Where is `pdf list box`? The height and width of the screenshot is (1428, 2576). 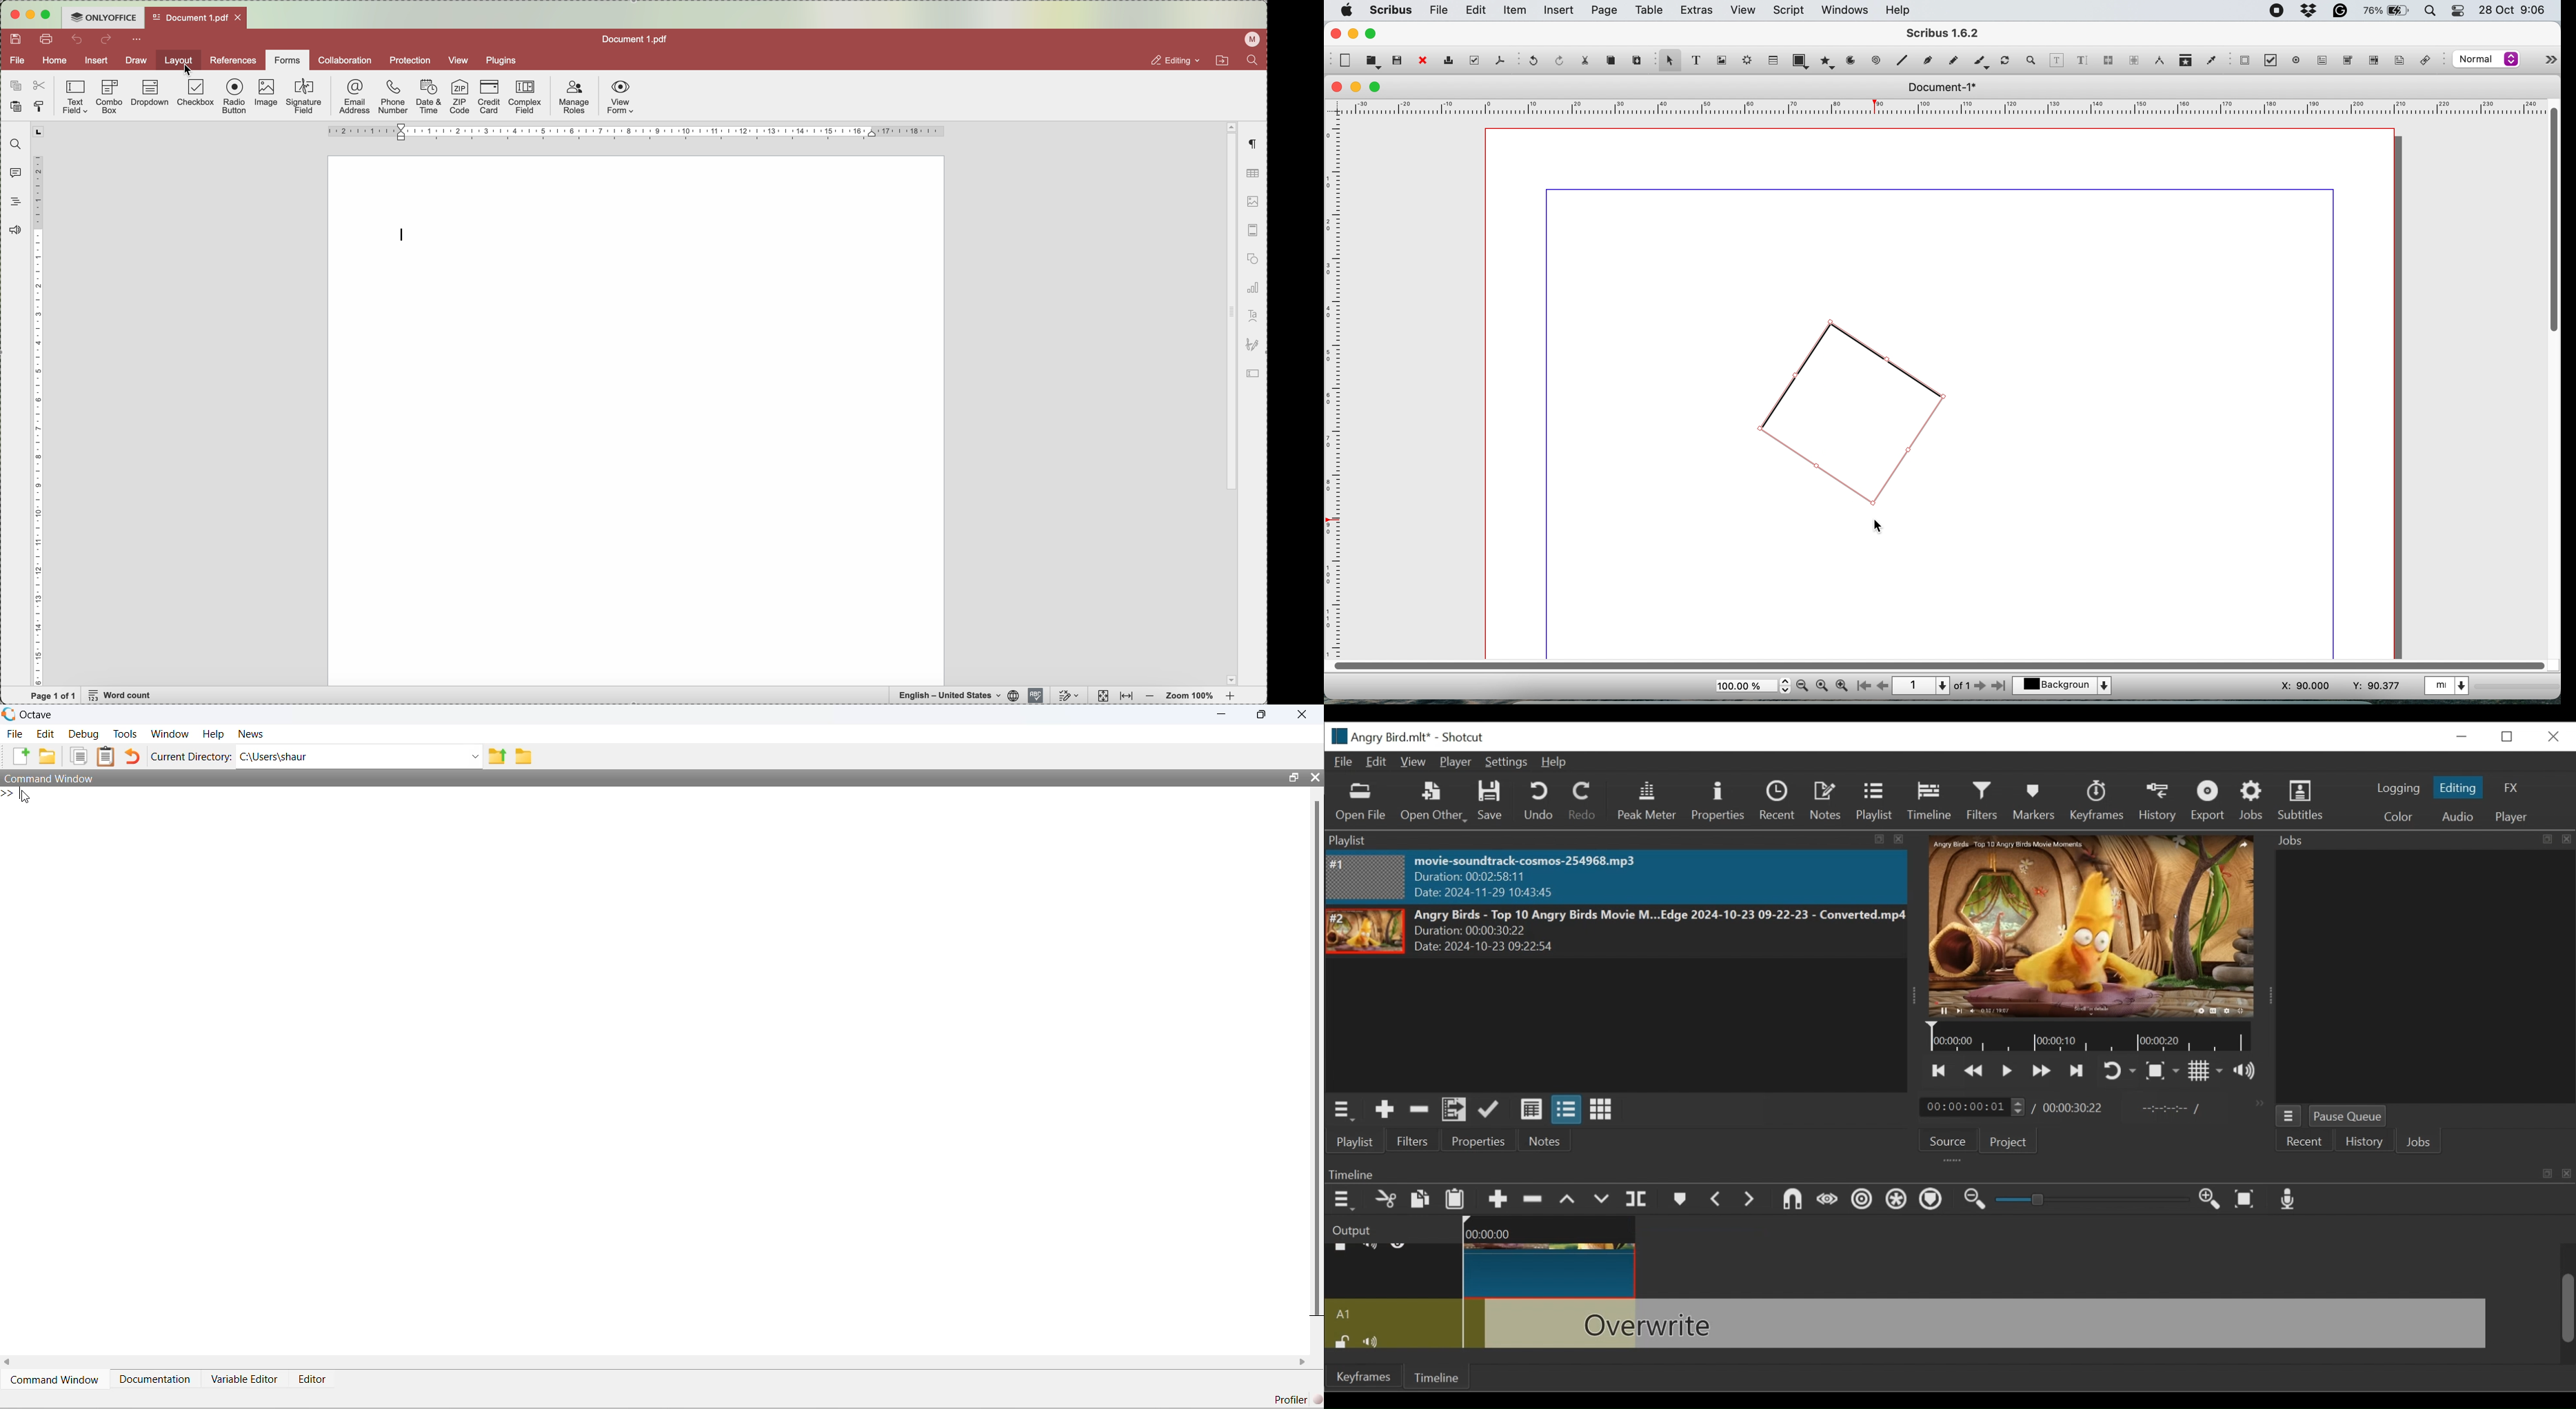
pdf list box is located at coordinates (2372, 61).